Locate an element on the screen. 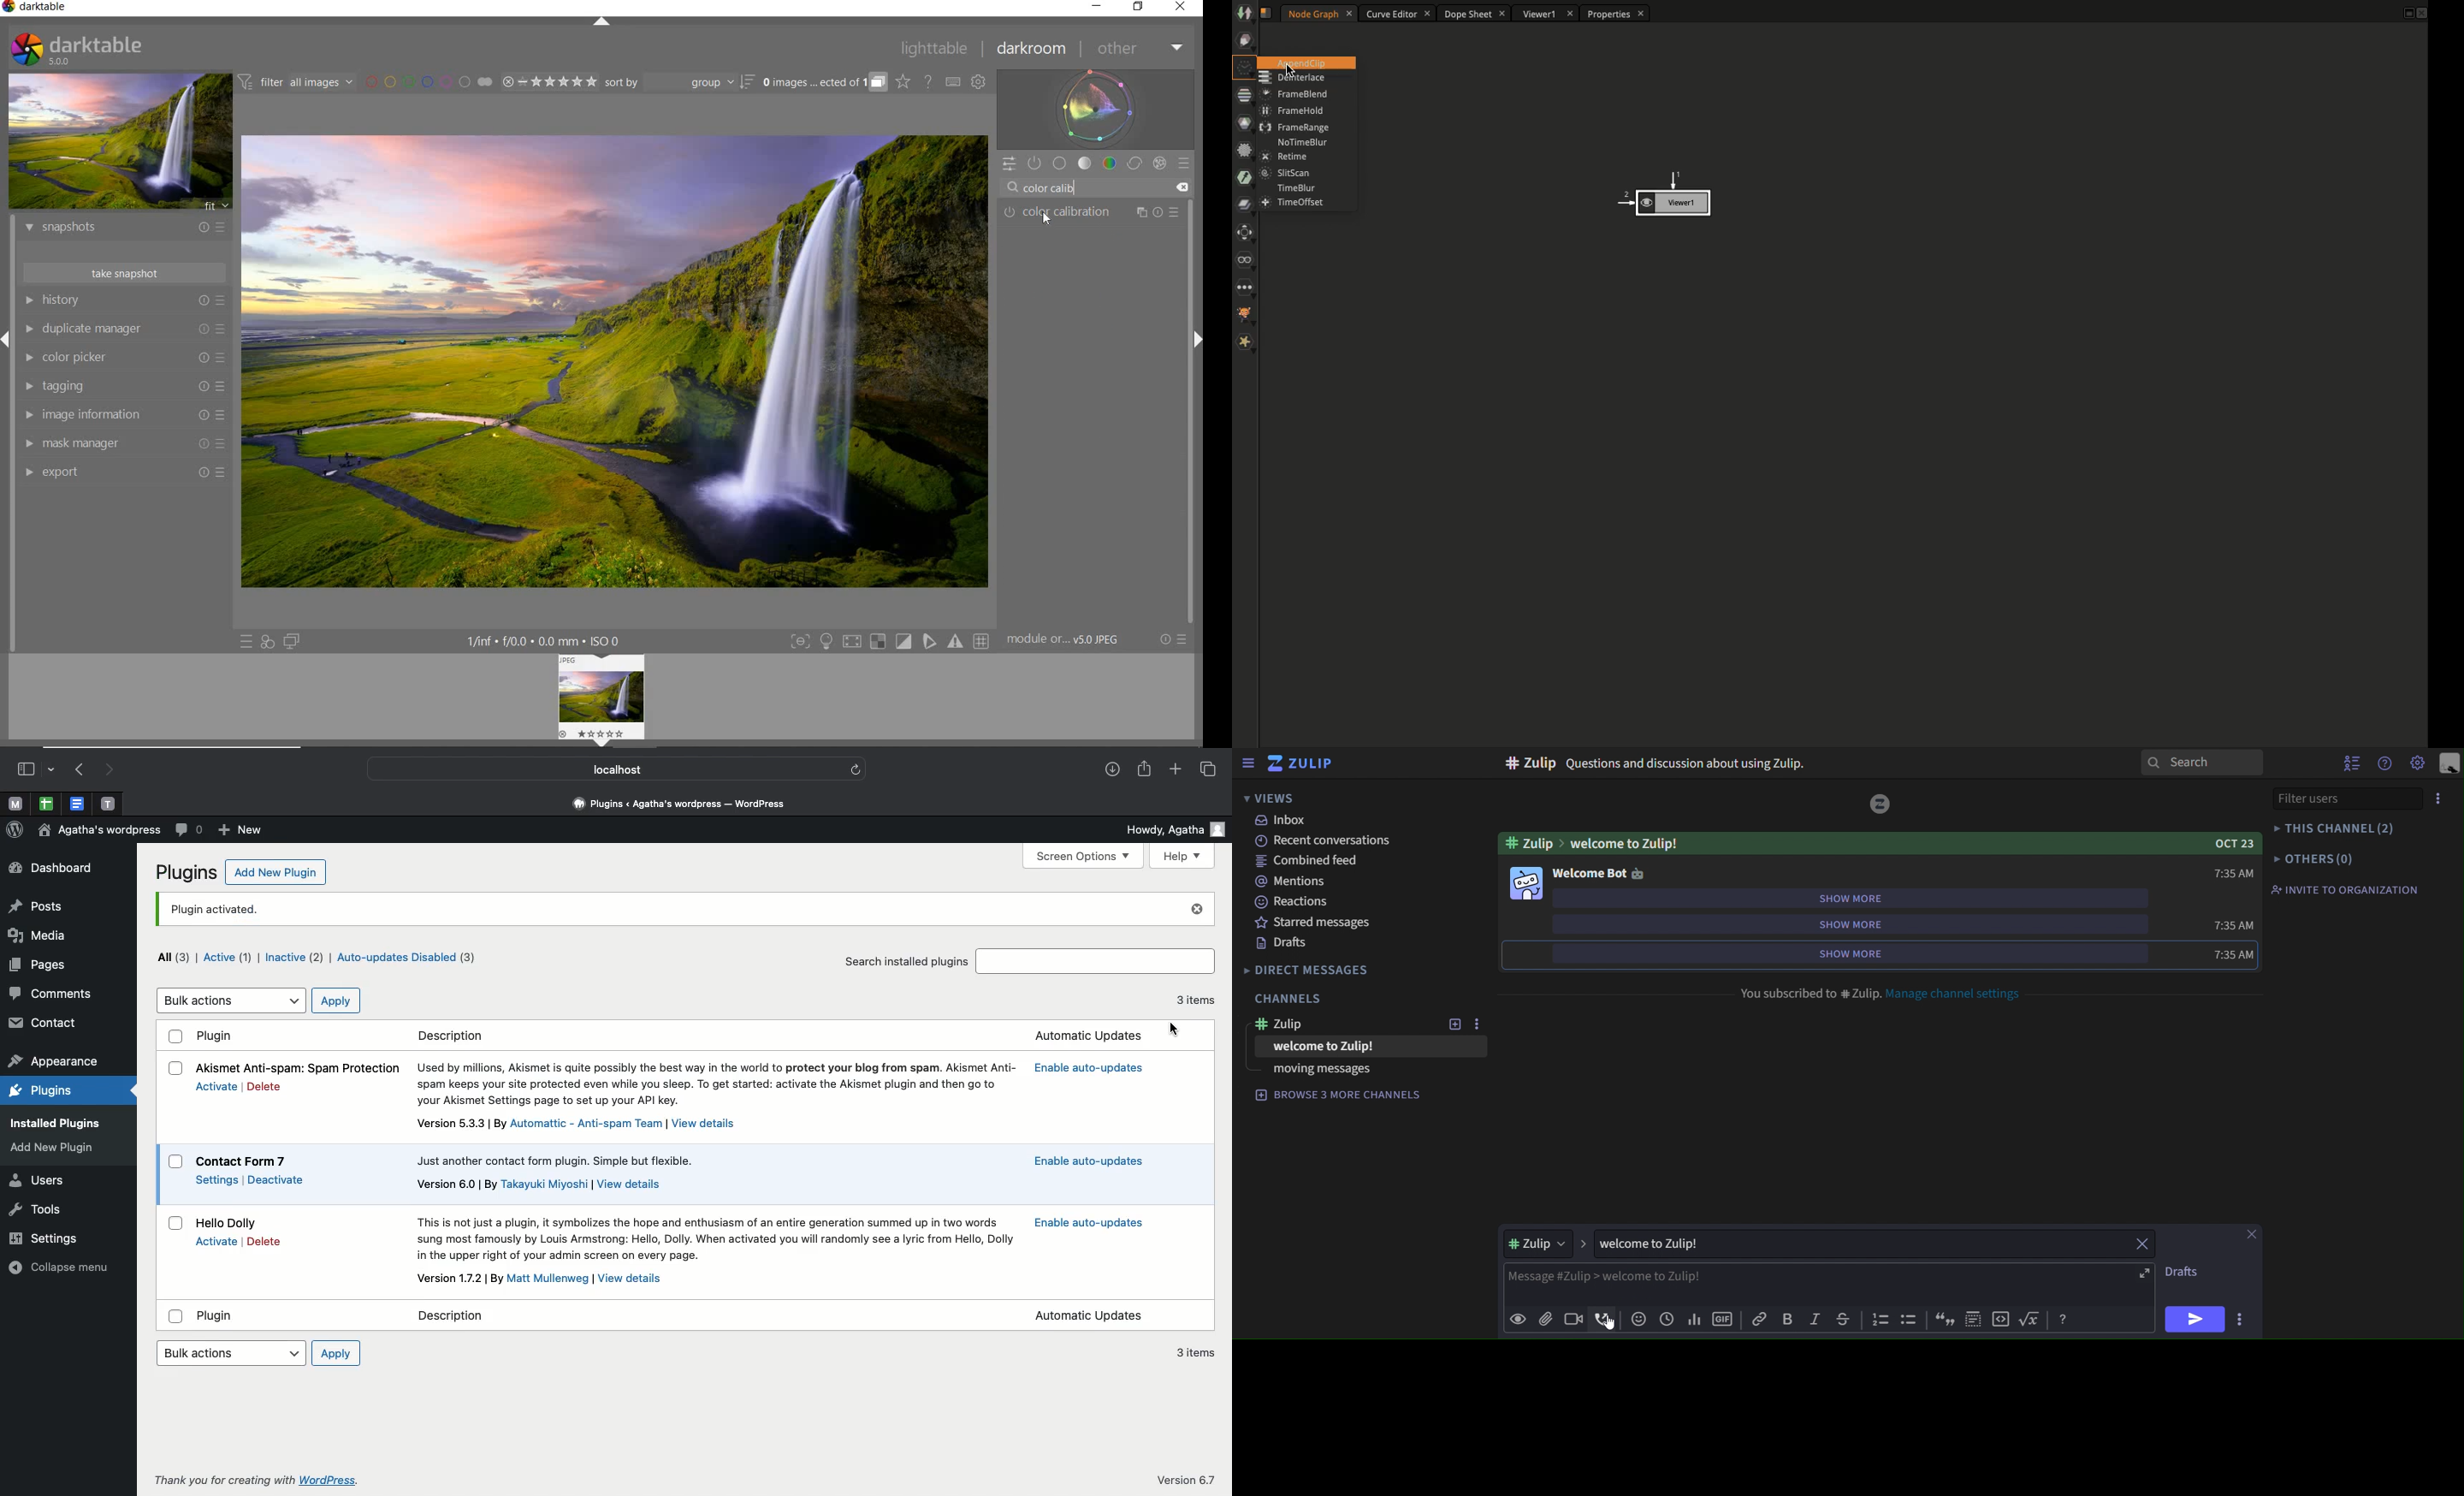 The image size is (2464, 1512). add global time is located at coordinates (1665, 1319).